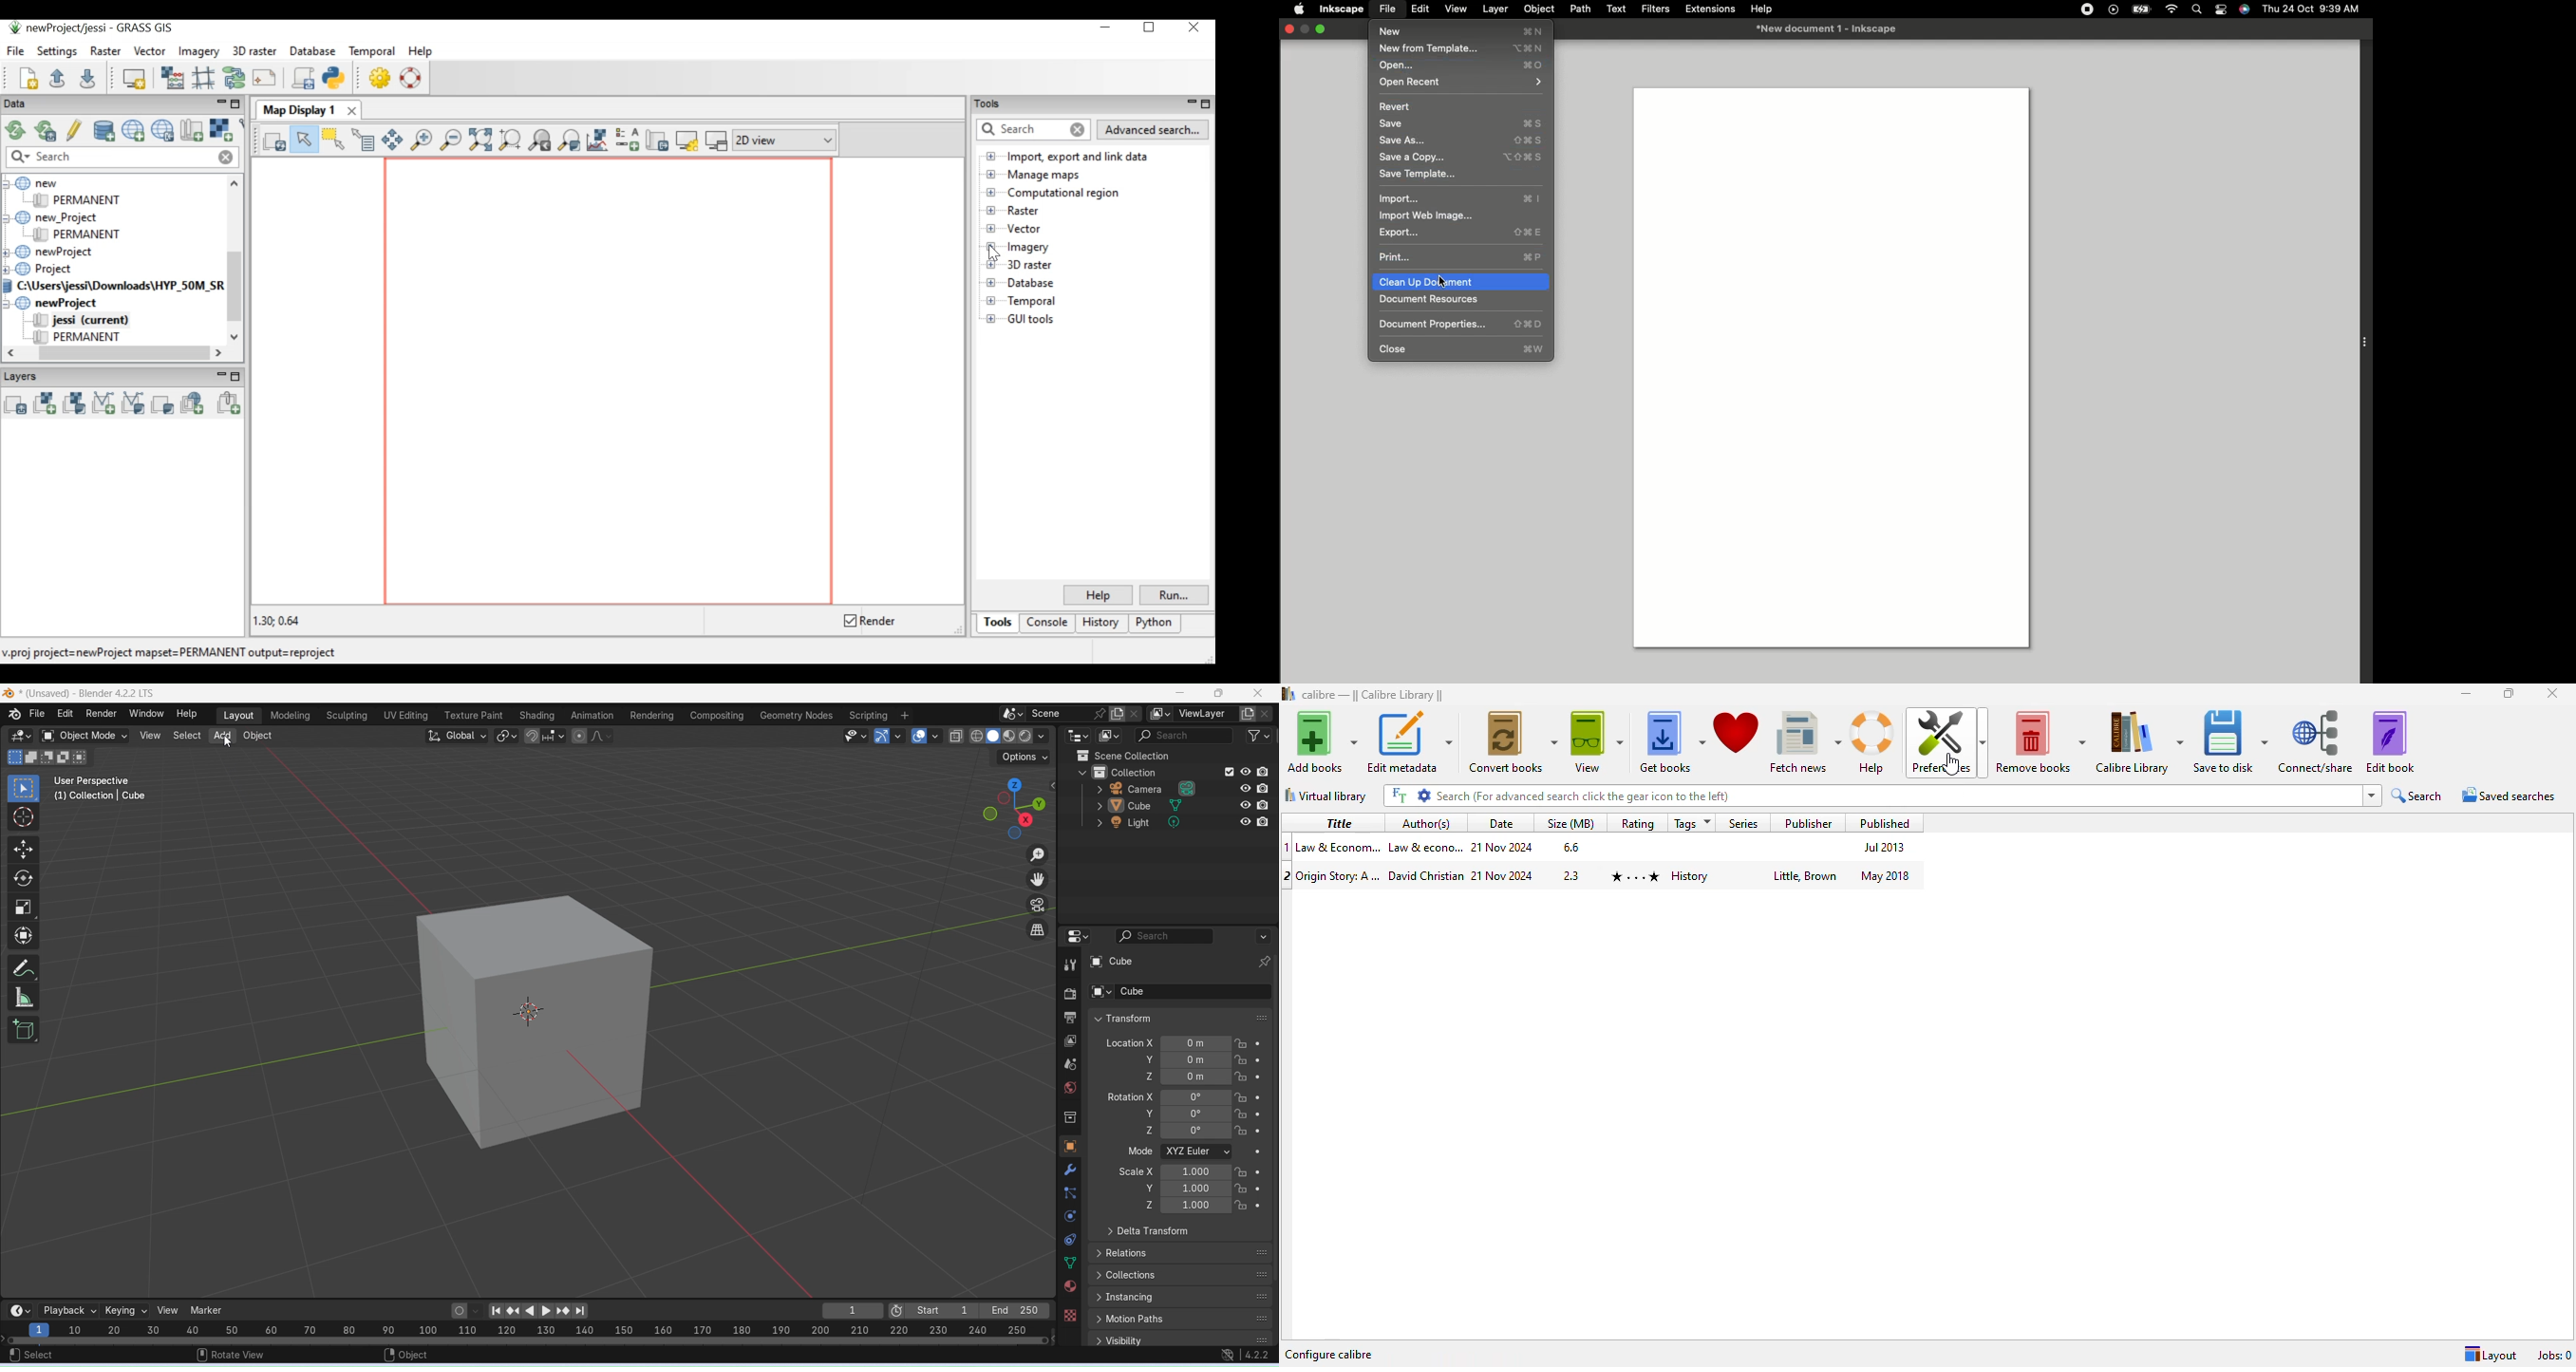  Describe the element at coordinates (1570, 823) in the screenshot. I see `size (MB)` at that location.